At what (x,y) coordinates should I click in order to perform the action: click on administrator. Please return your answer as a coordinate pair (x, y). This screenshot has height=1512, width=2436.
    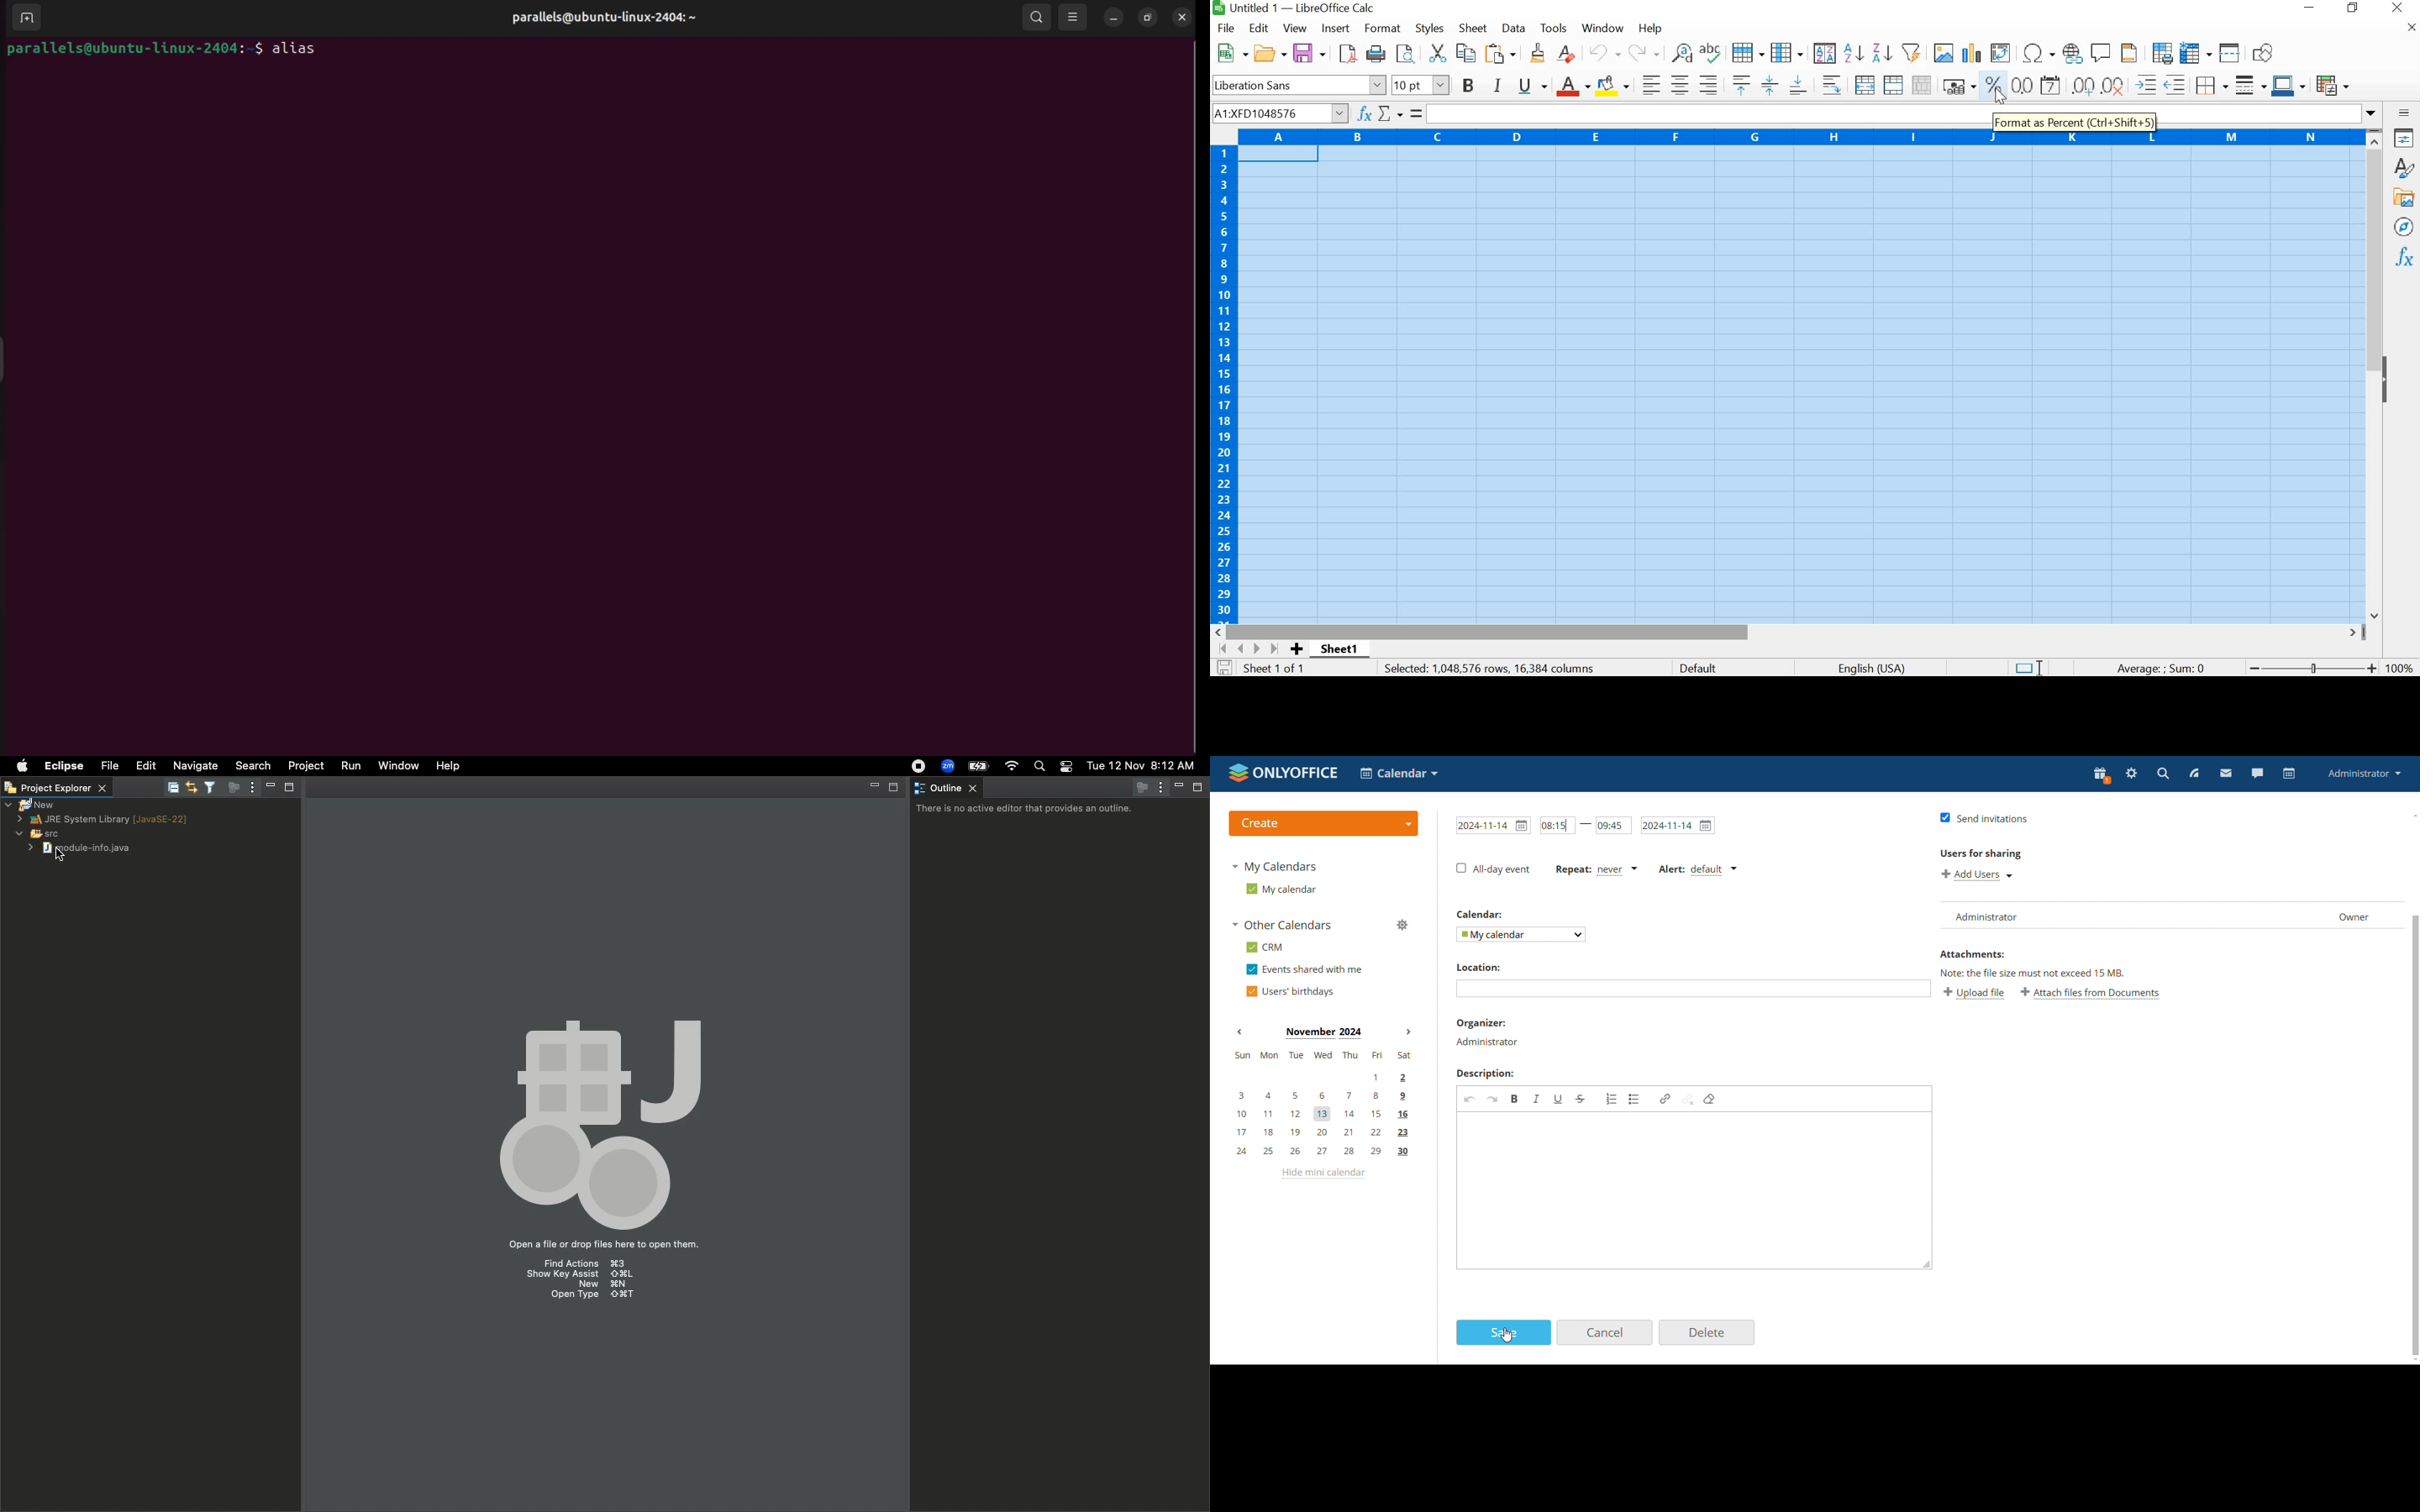
    Looking at the image, I should click on (2366, 774).